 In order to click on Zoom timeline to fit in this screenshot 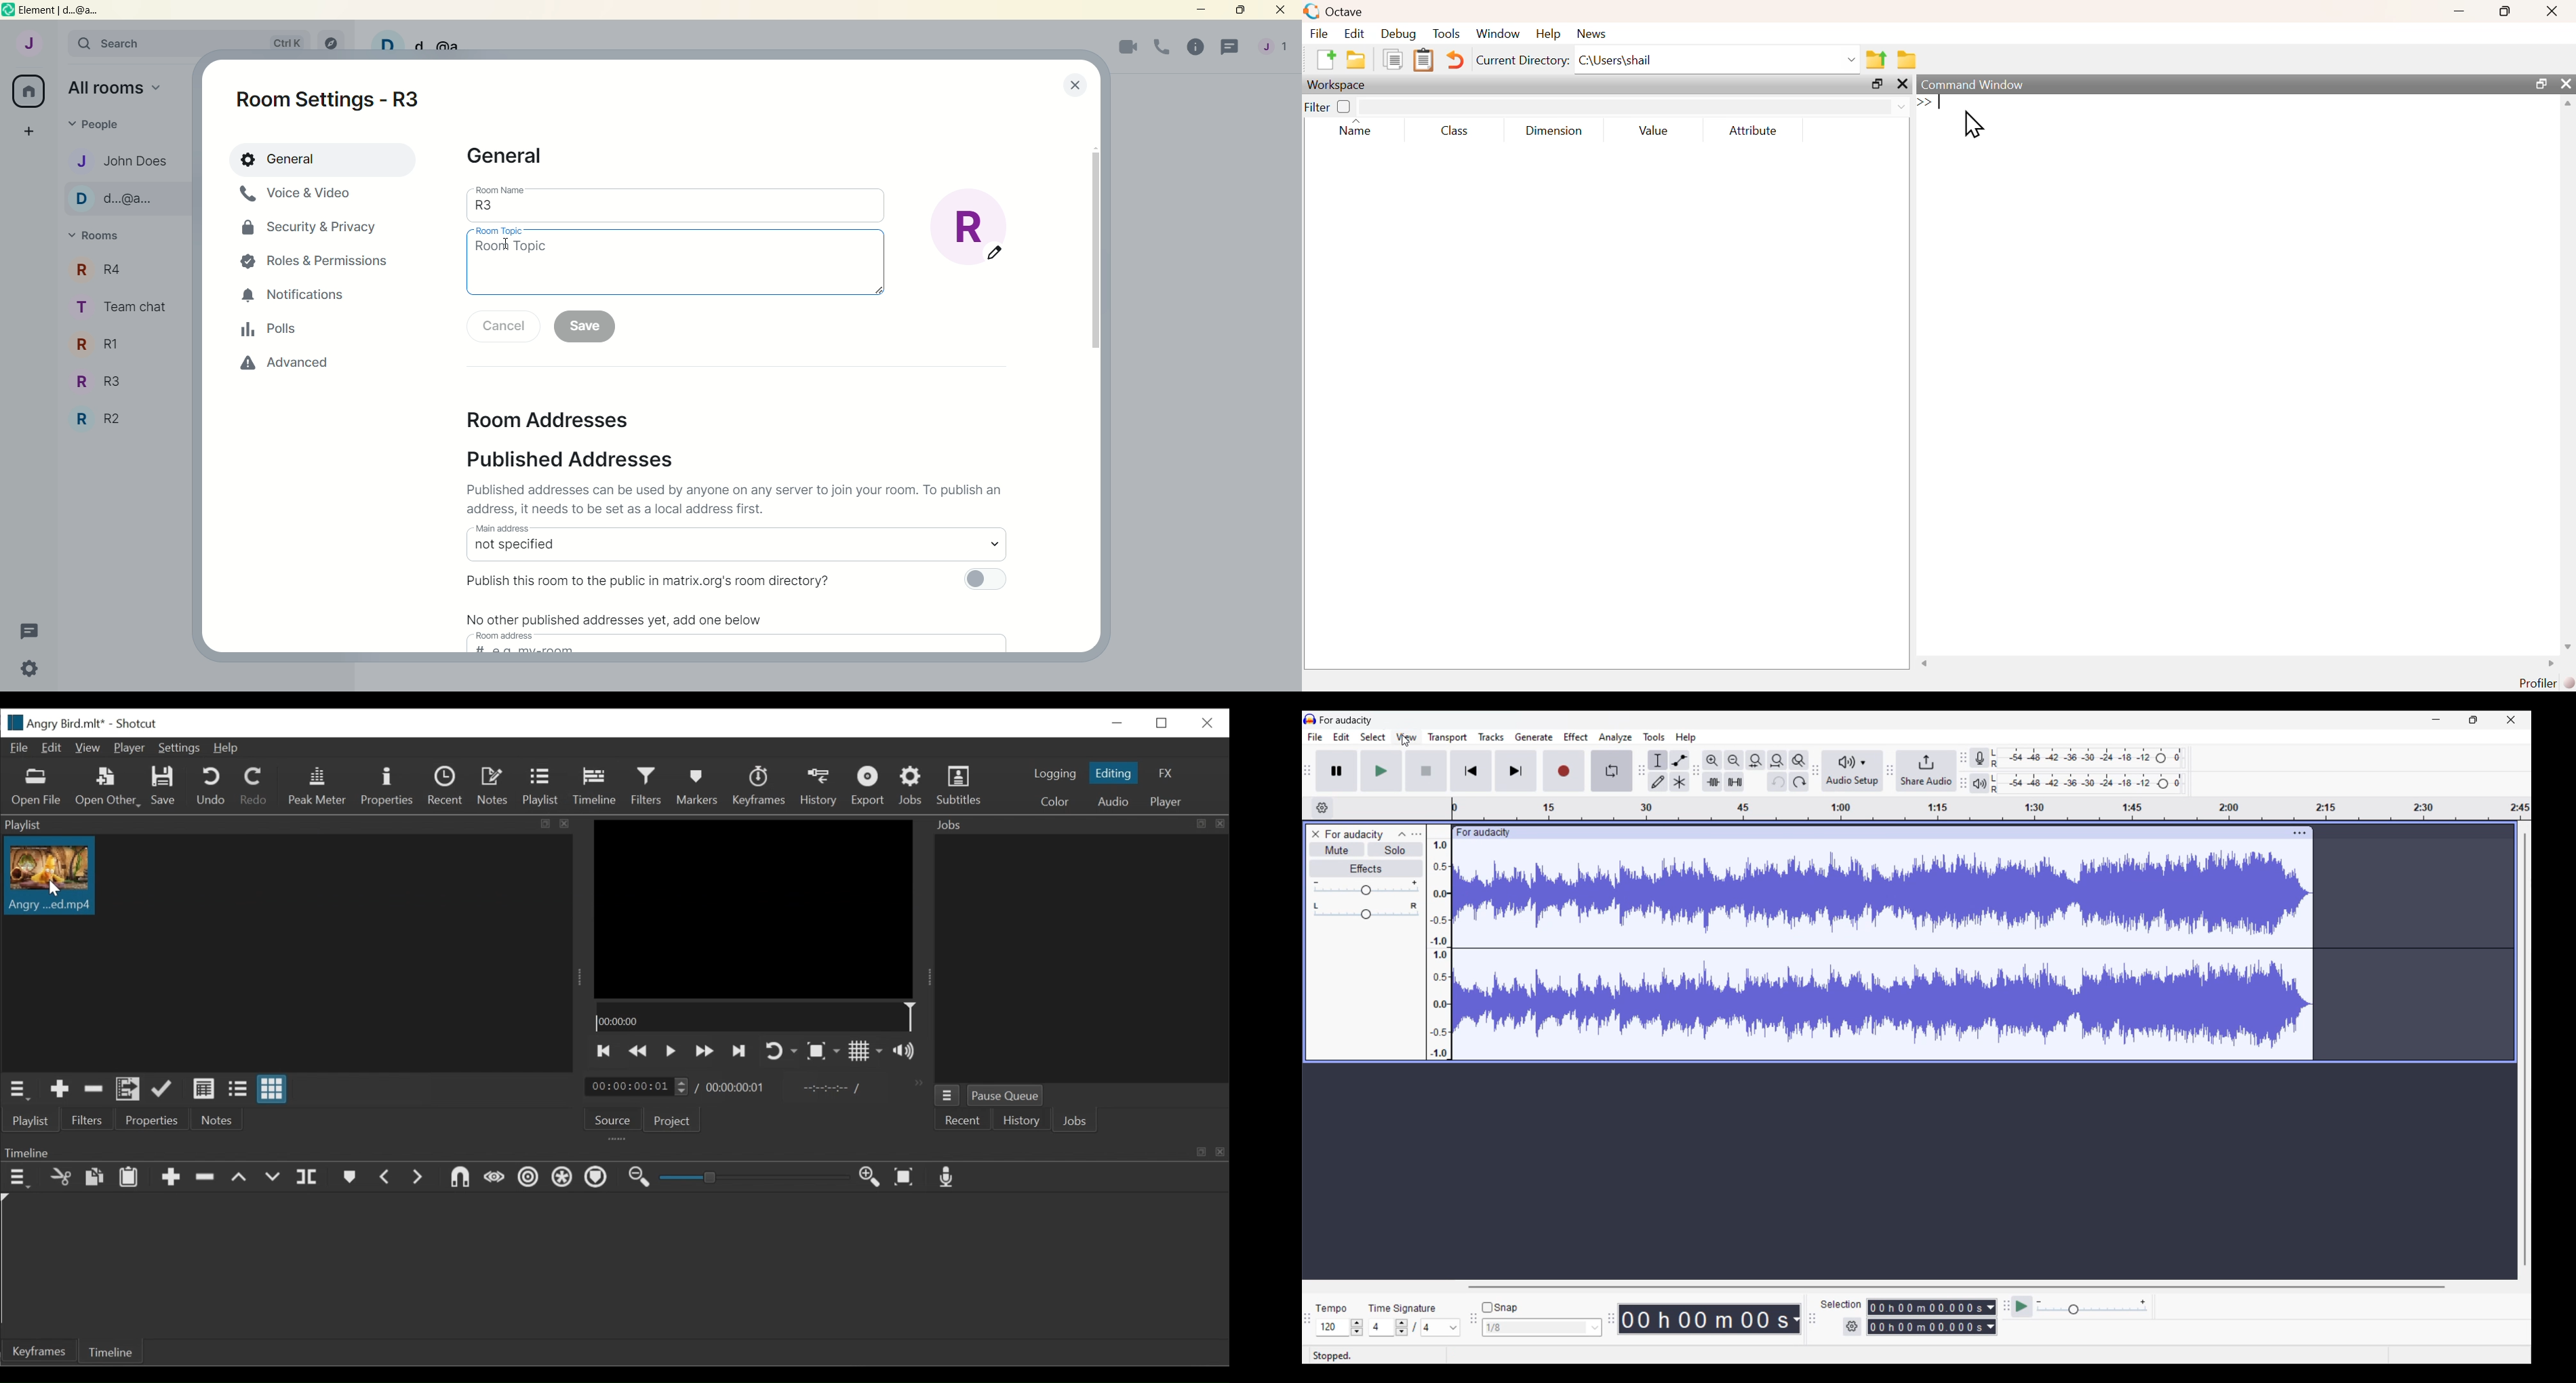, I will do `click(906, 1177)`.